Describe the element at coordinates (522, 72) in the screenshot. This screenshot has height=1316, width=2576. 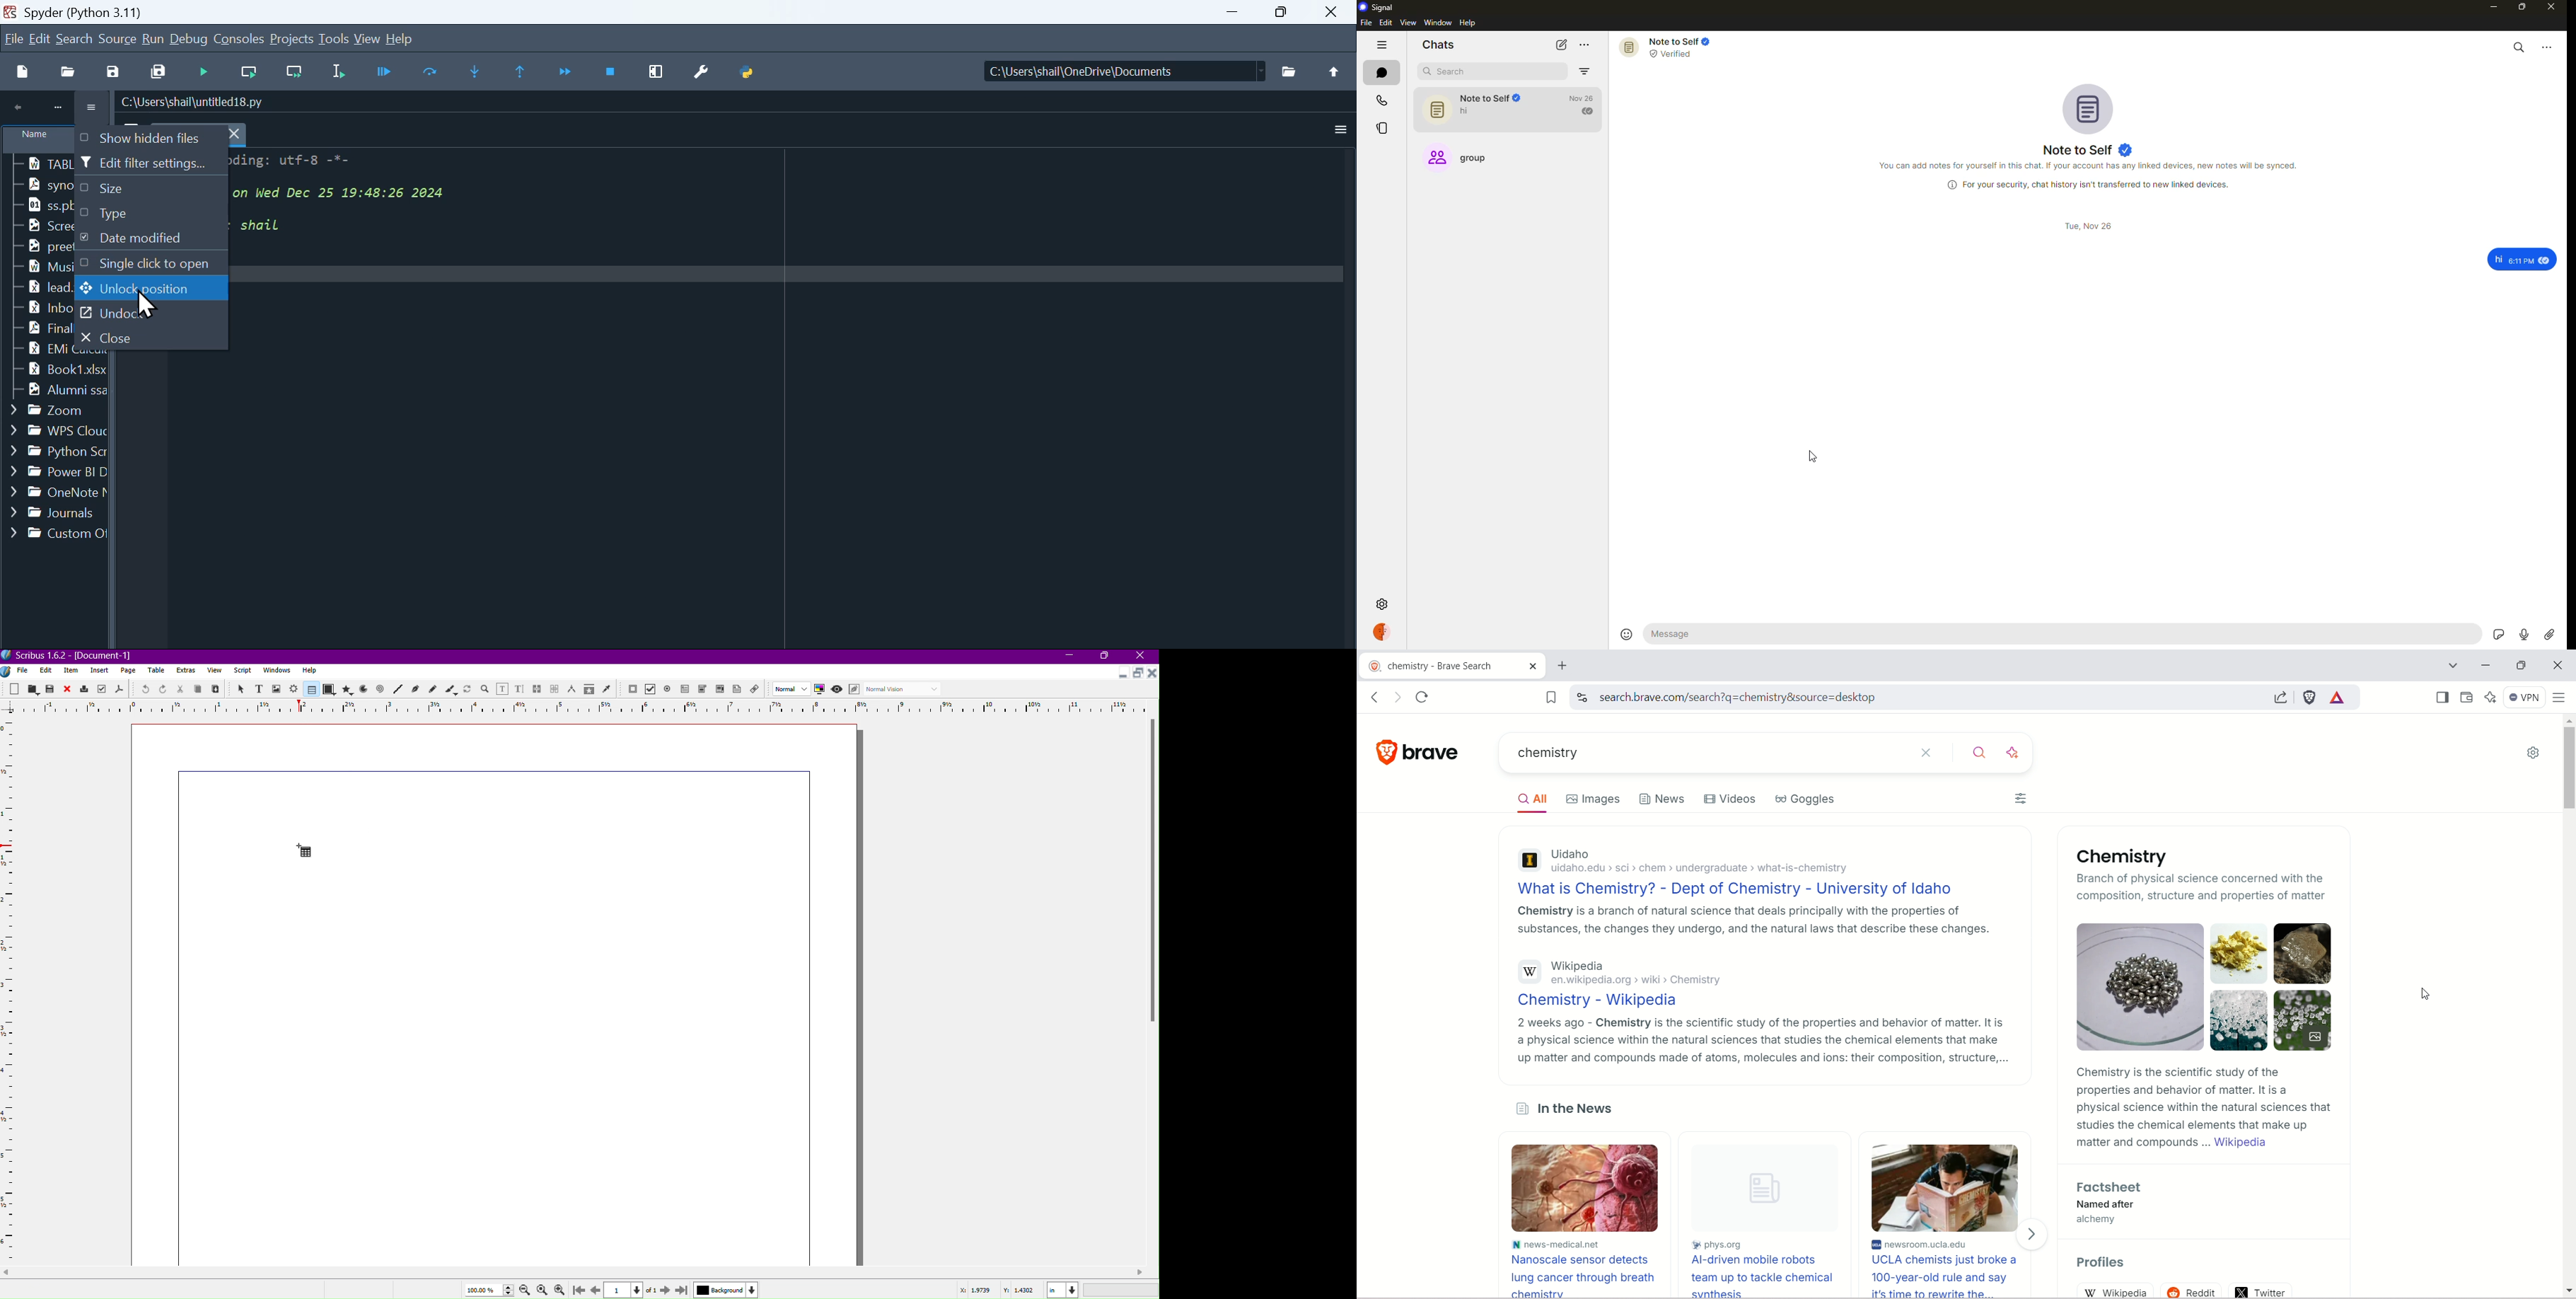
I see `Execute until same function returns` at that location.